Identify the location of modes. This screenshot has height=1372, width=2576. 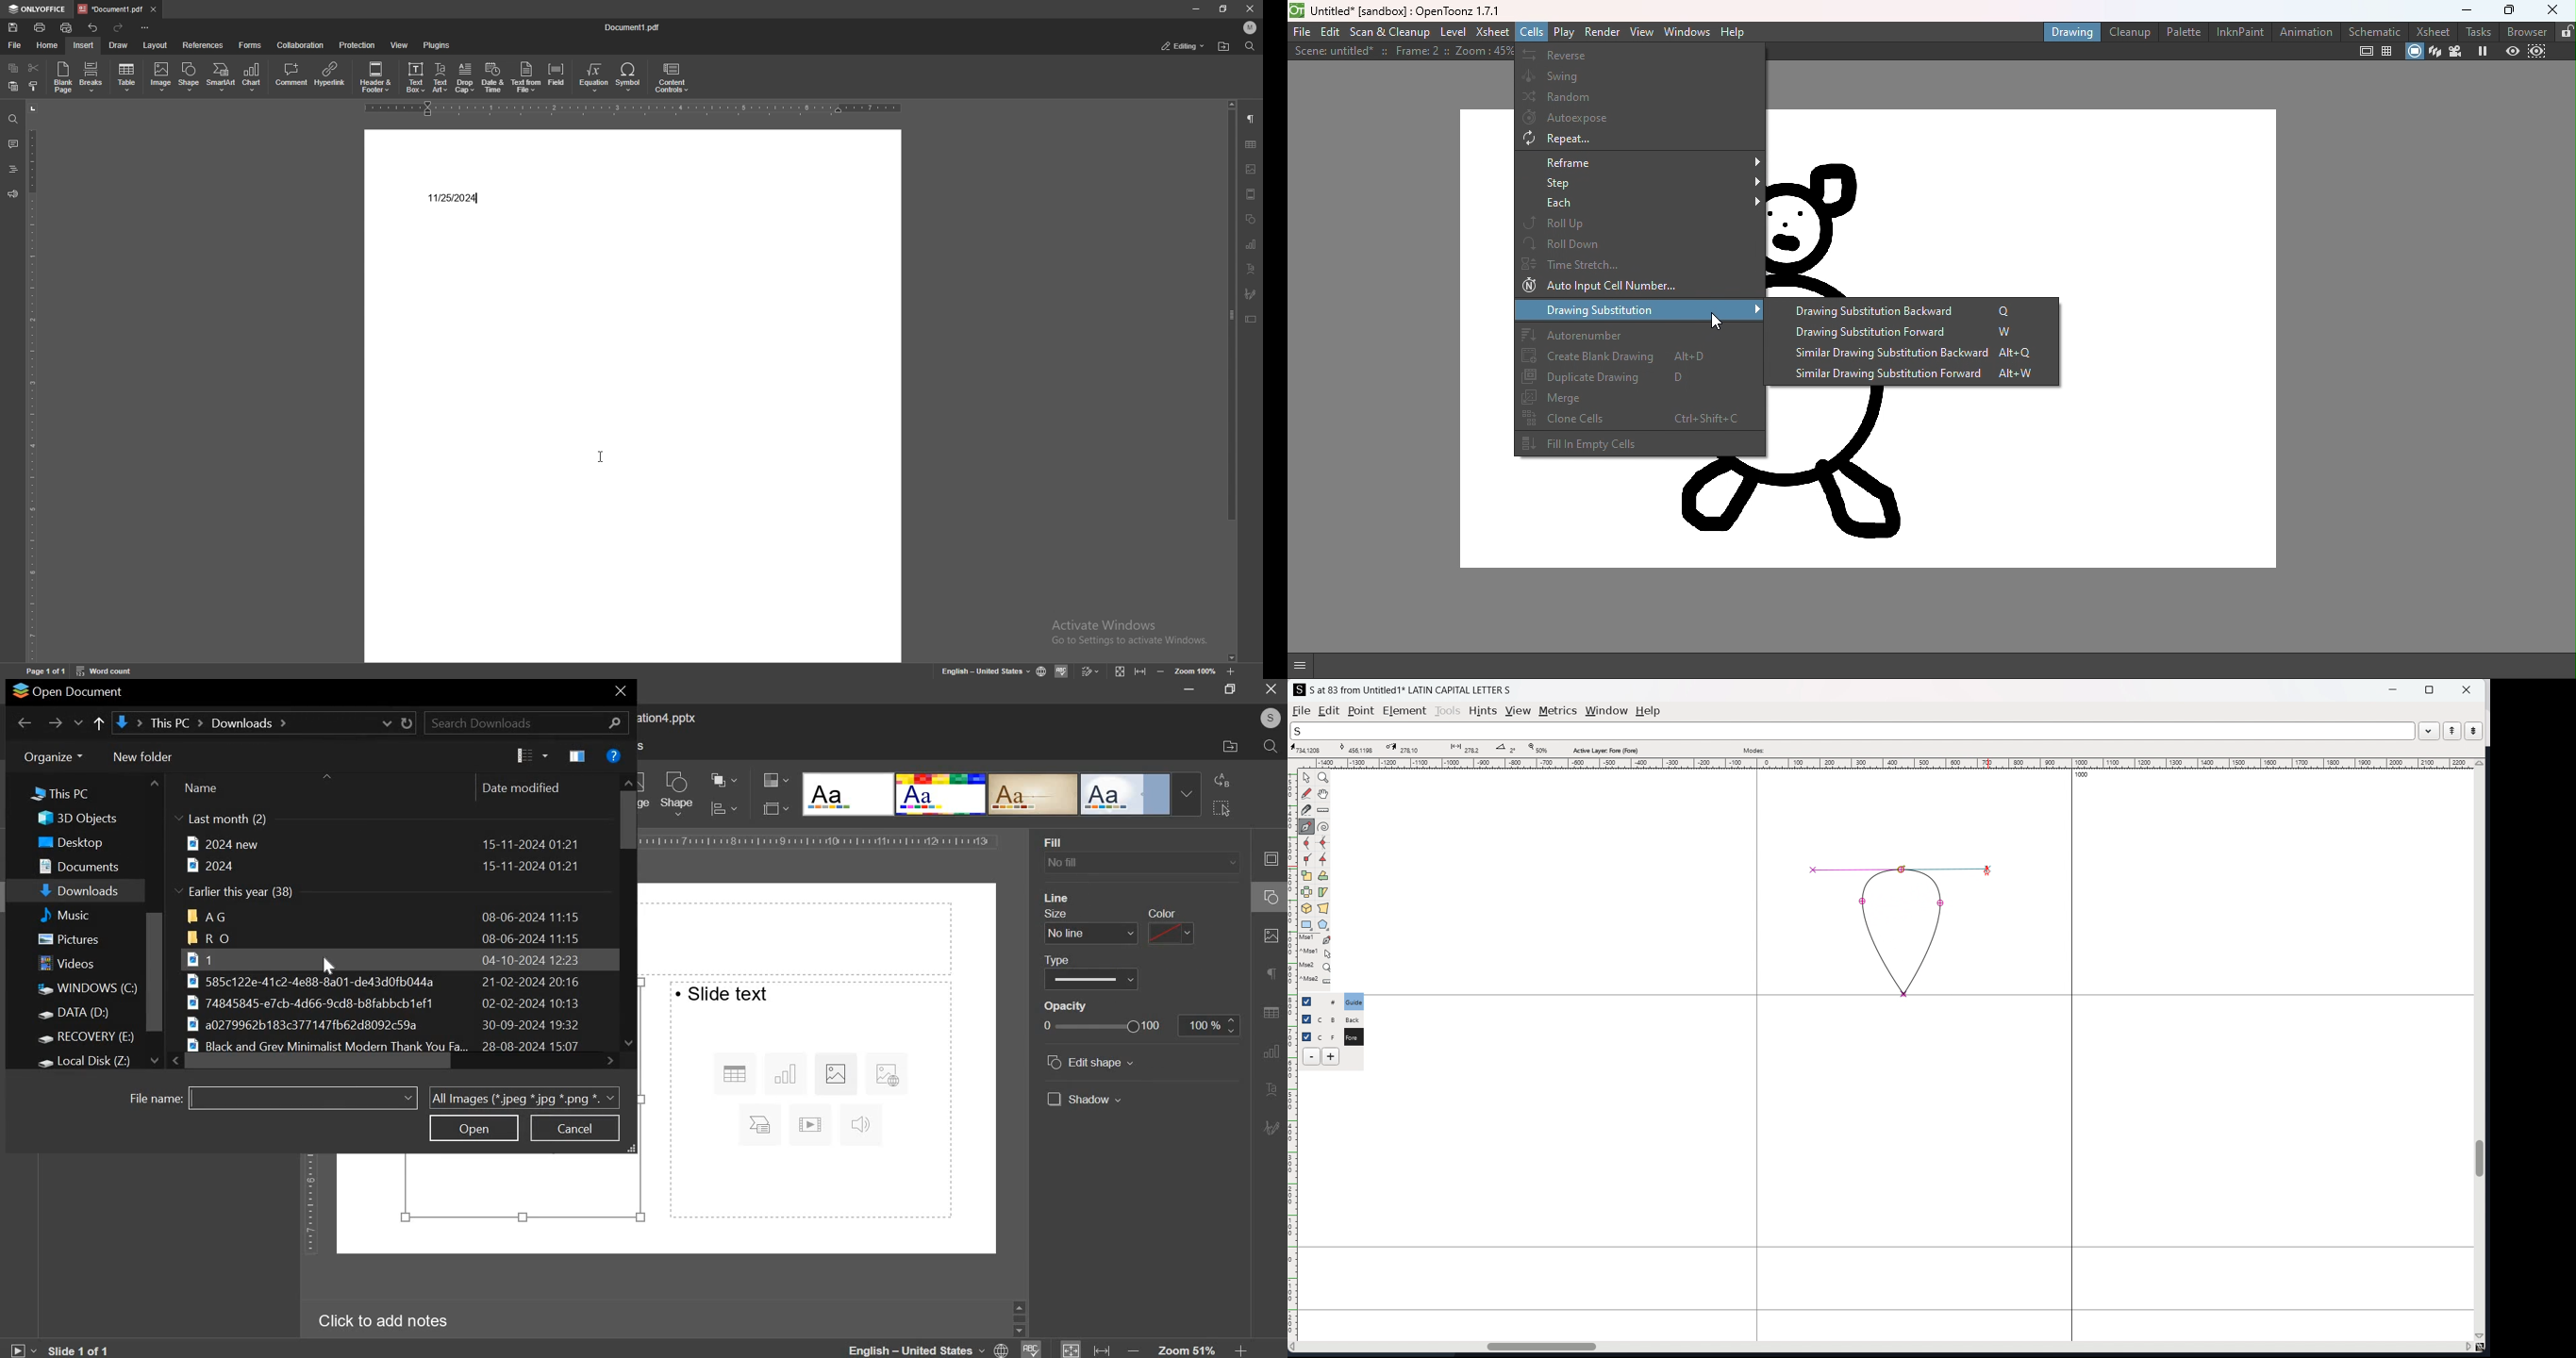
(1754, 749).